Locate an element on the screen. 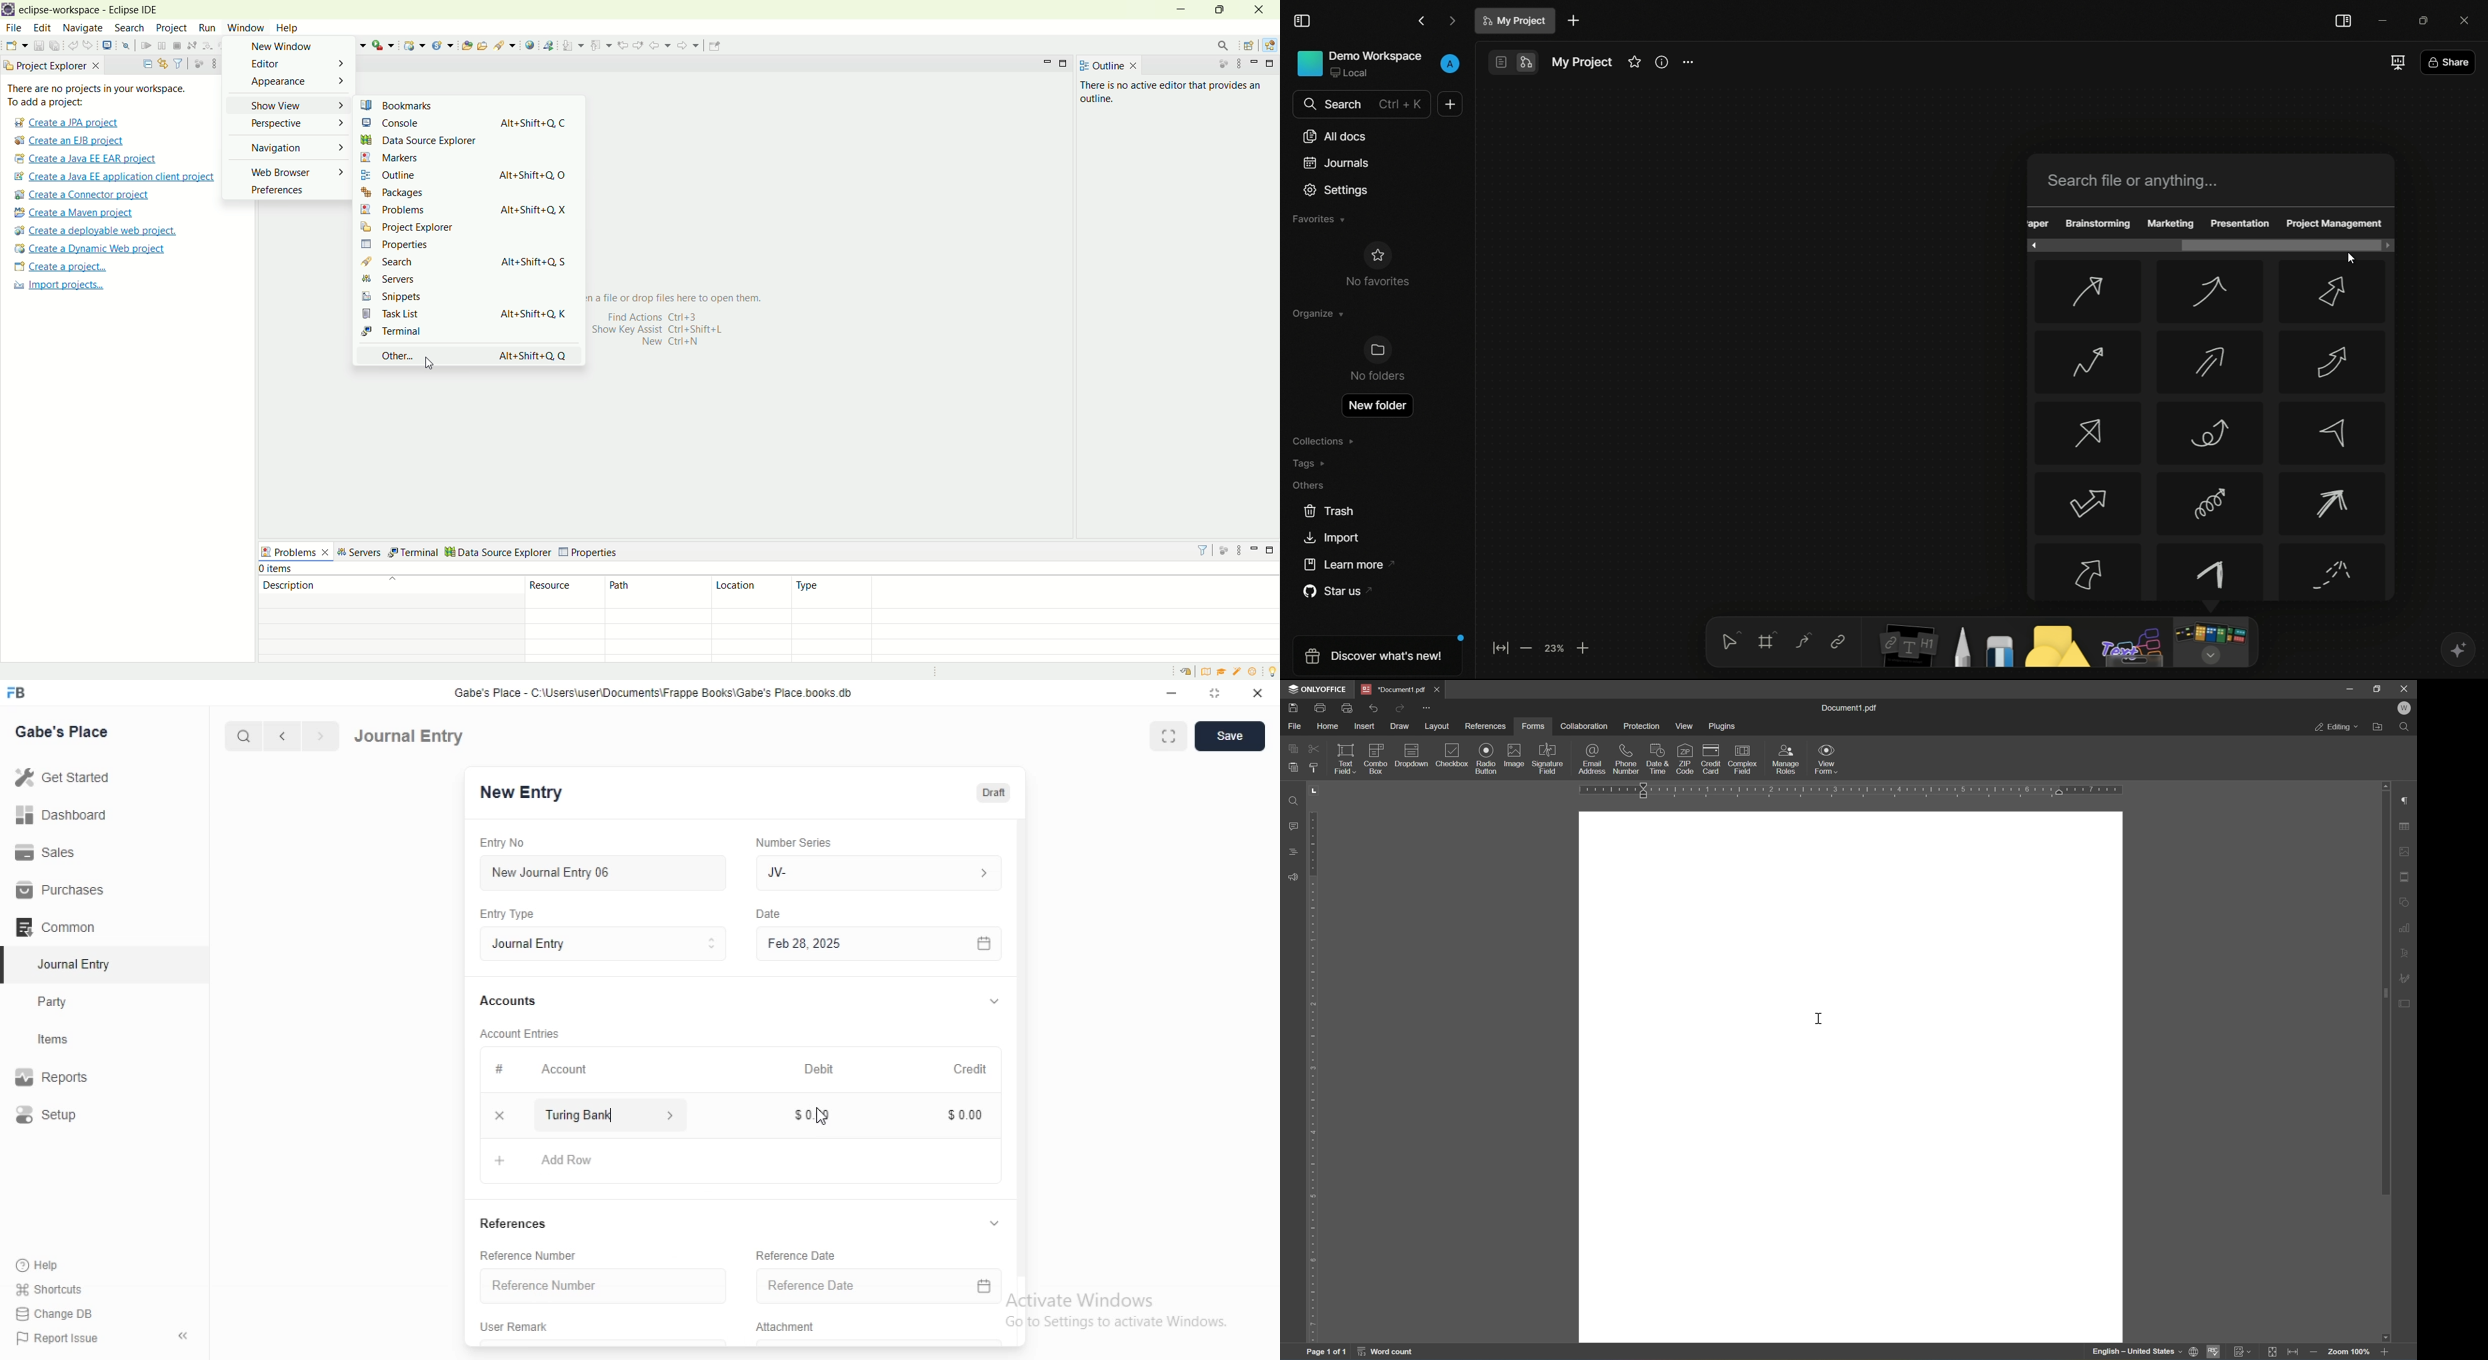  fit to page is located at coordinates (2274, 1350).